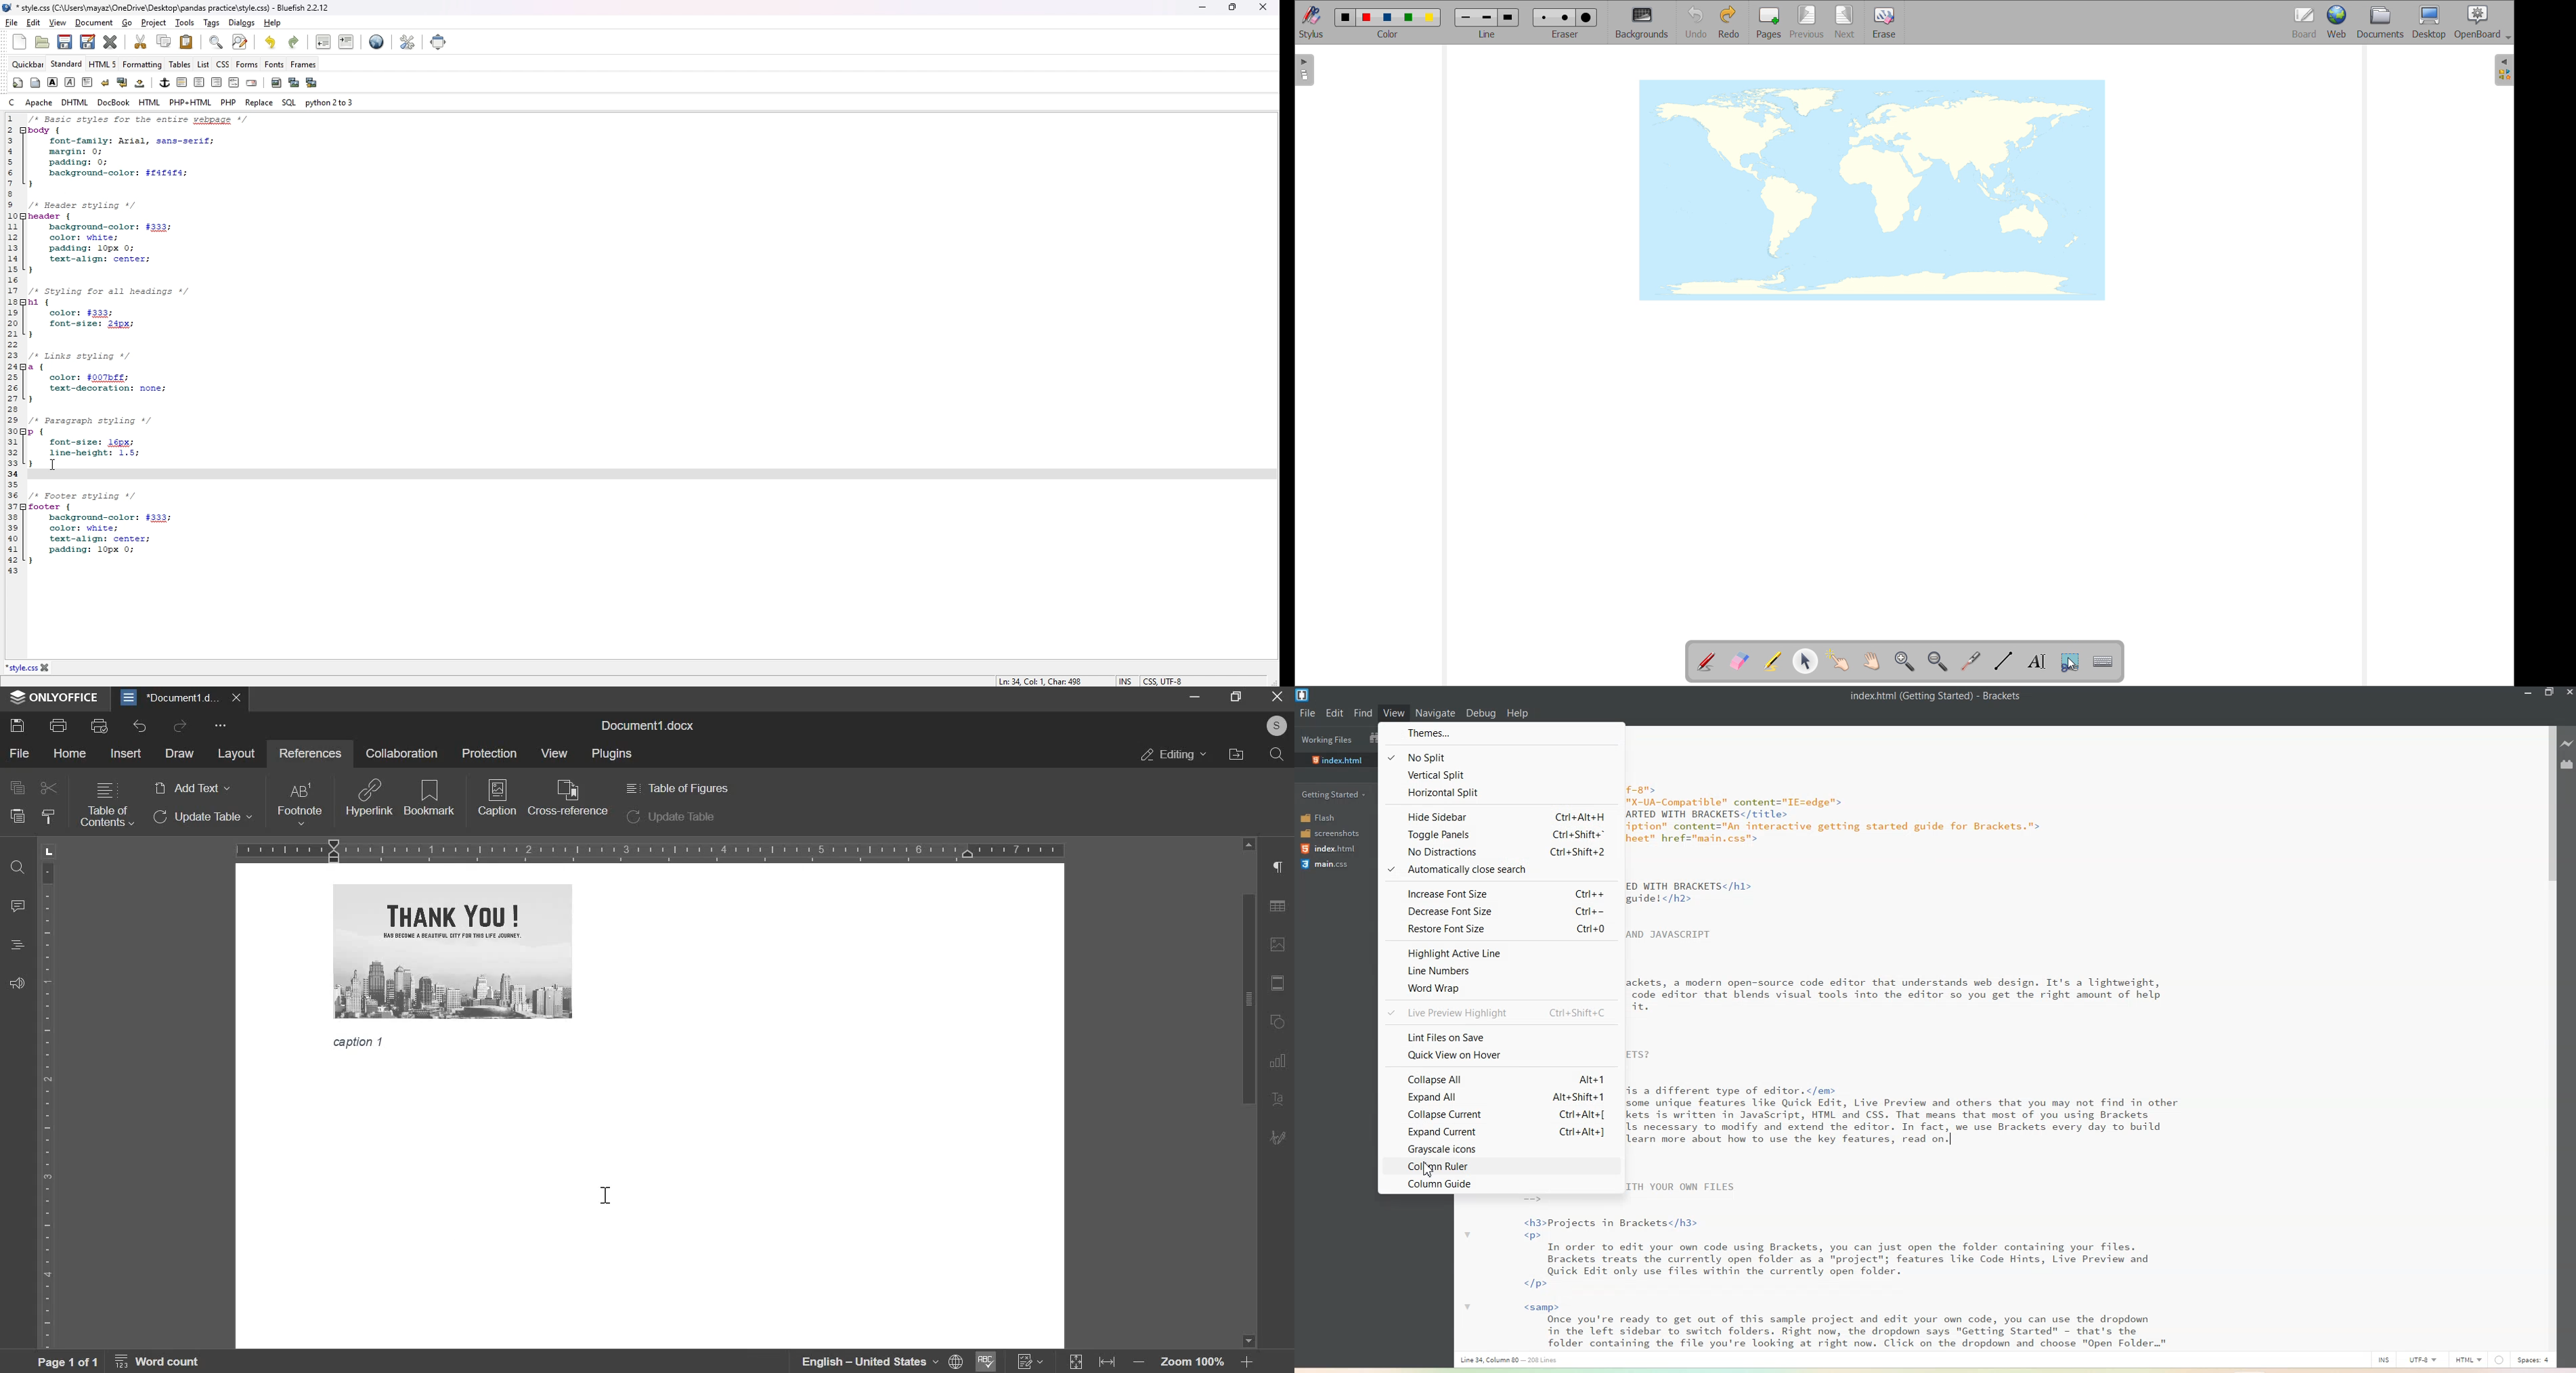 This screenshot has height=1400, width=2576. Describe the element at coordinates (324, 43) in the screenshot. I see `unindent` at that location.